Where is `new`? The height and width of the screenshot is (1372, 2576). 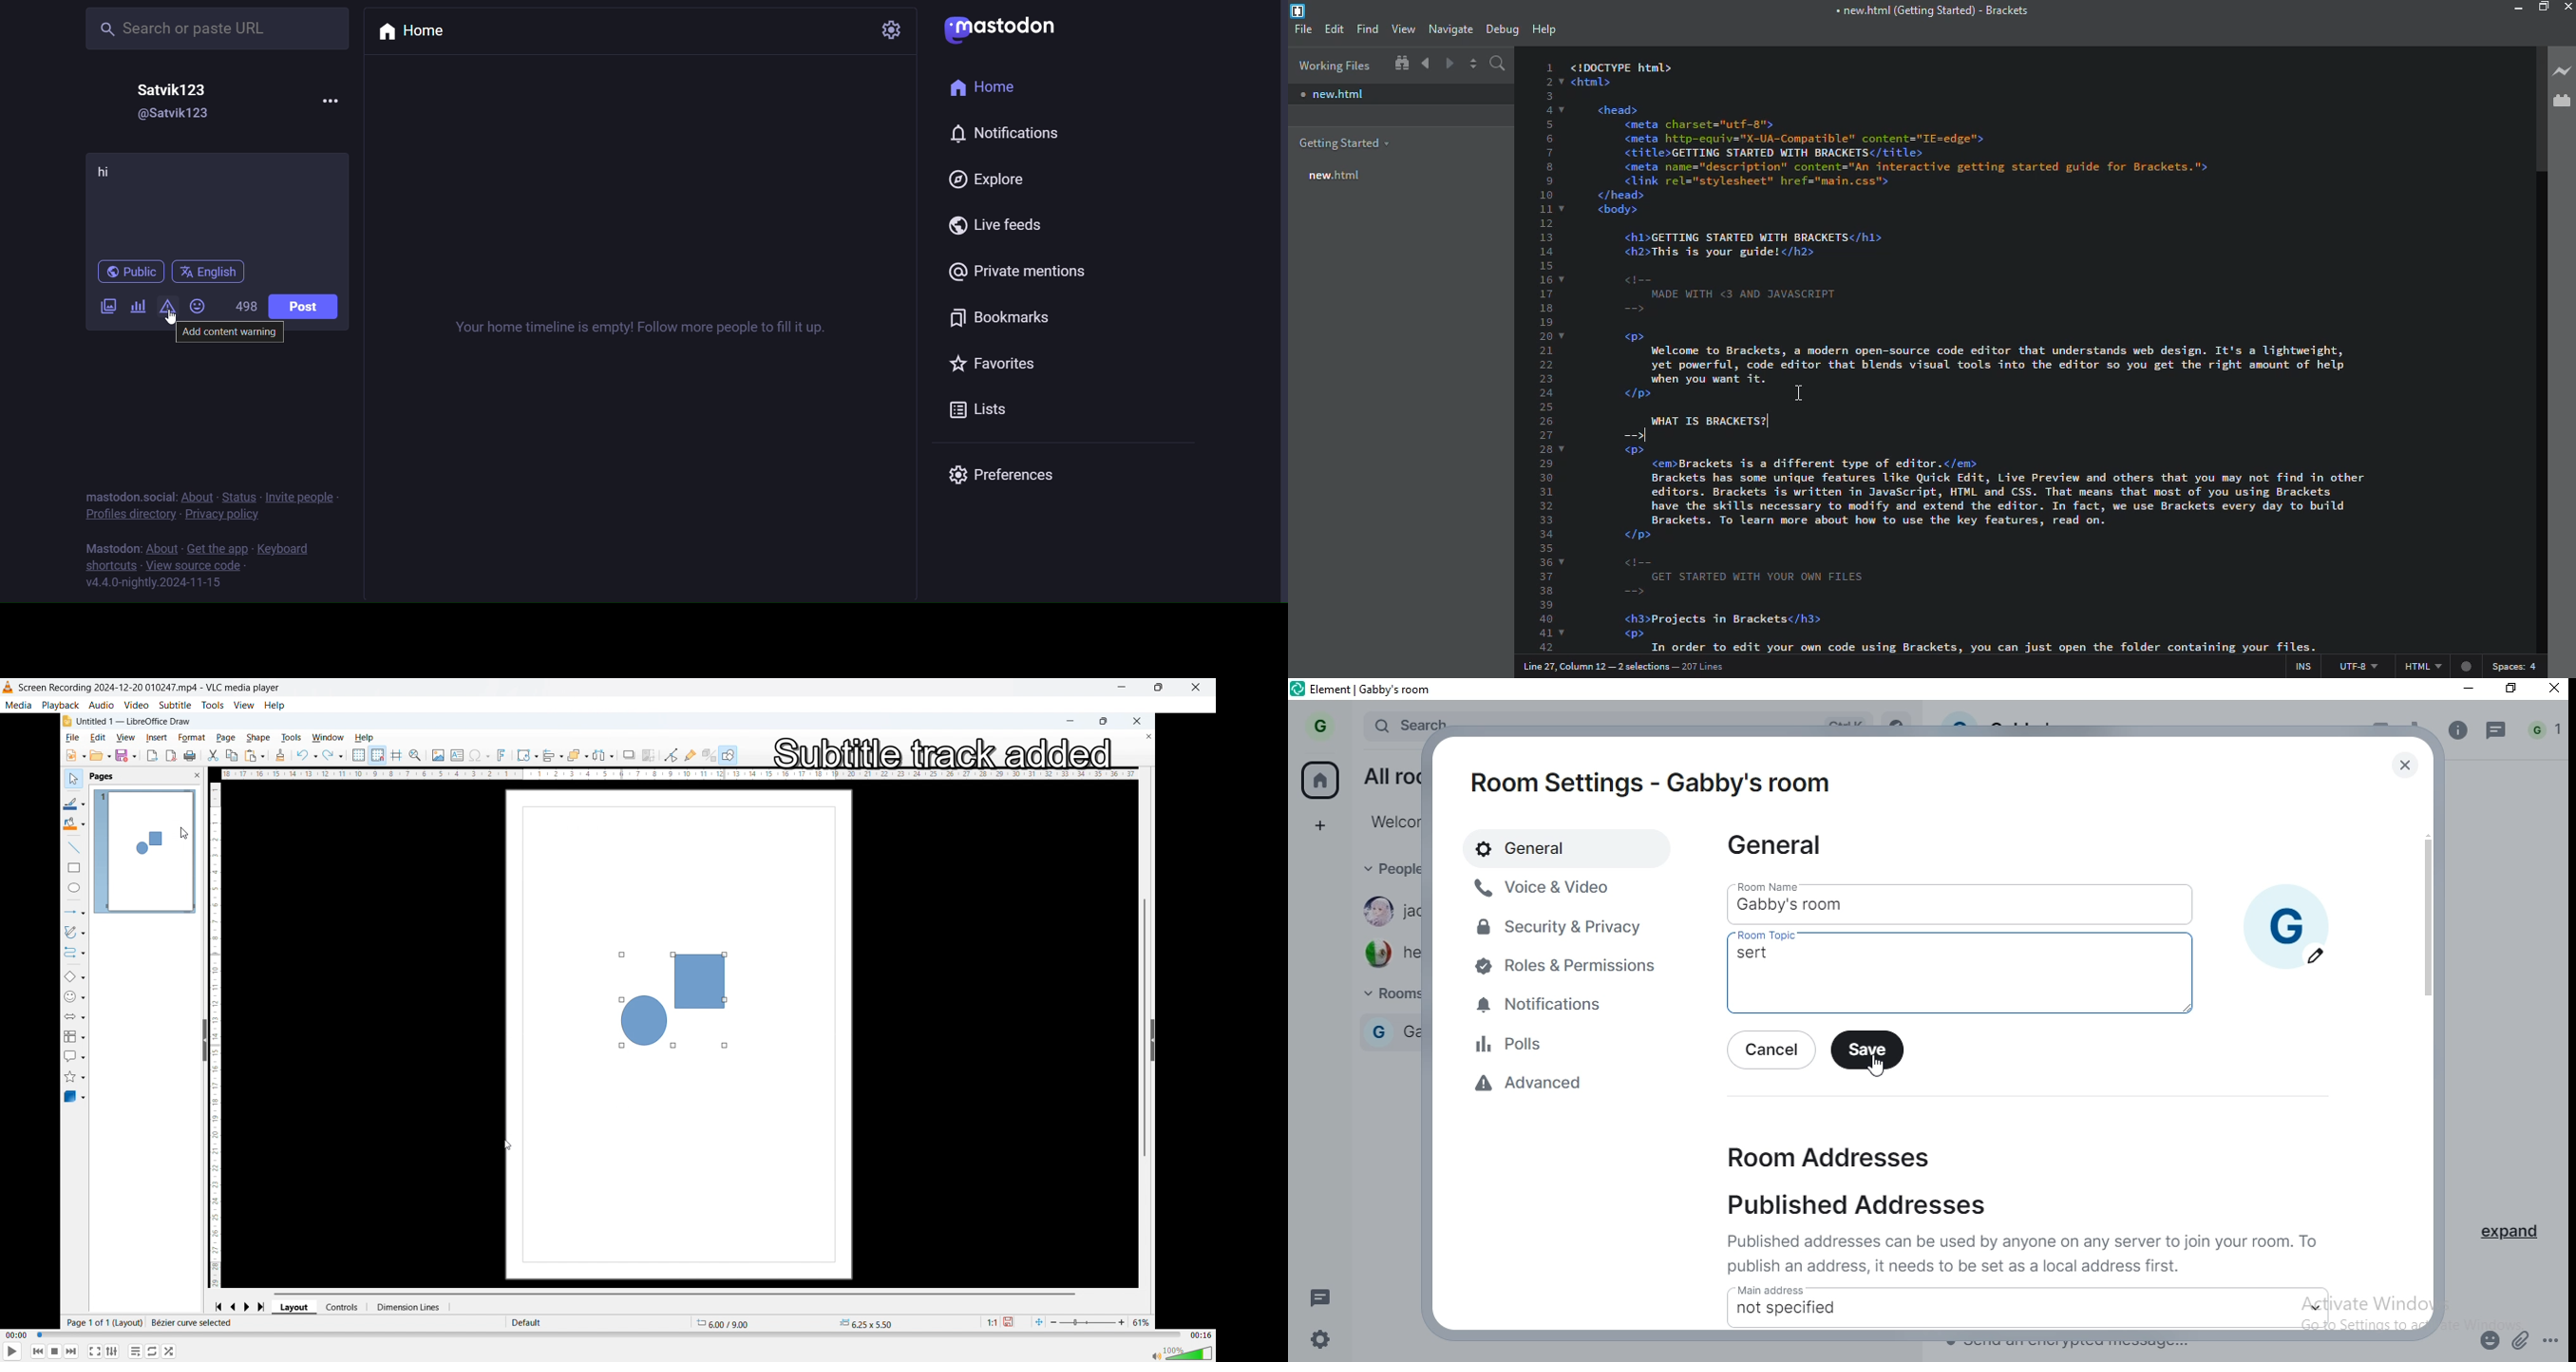 new is located at coordinates (73, 755).